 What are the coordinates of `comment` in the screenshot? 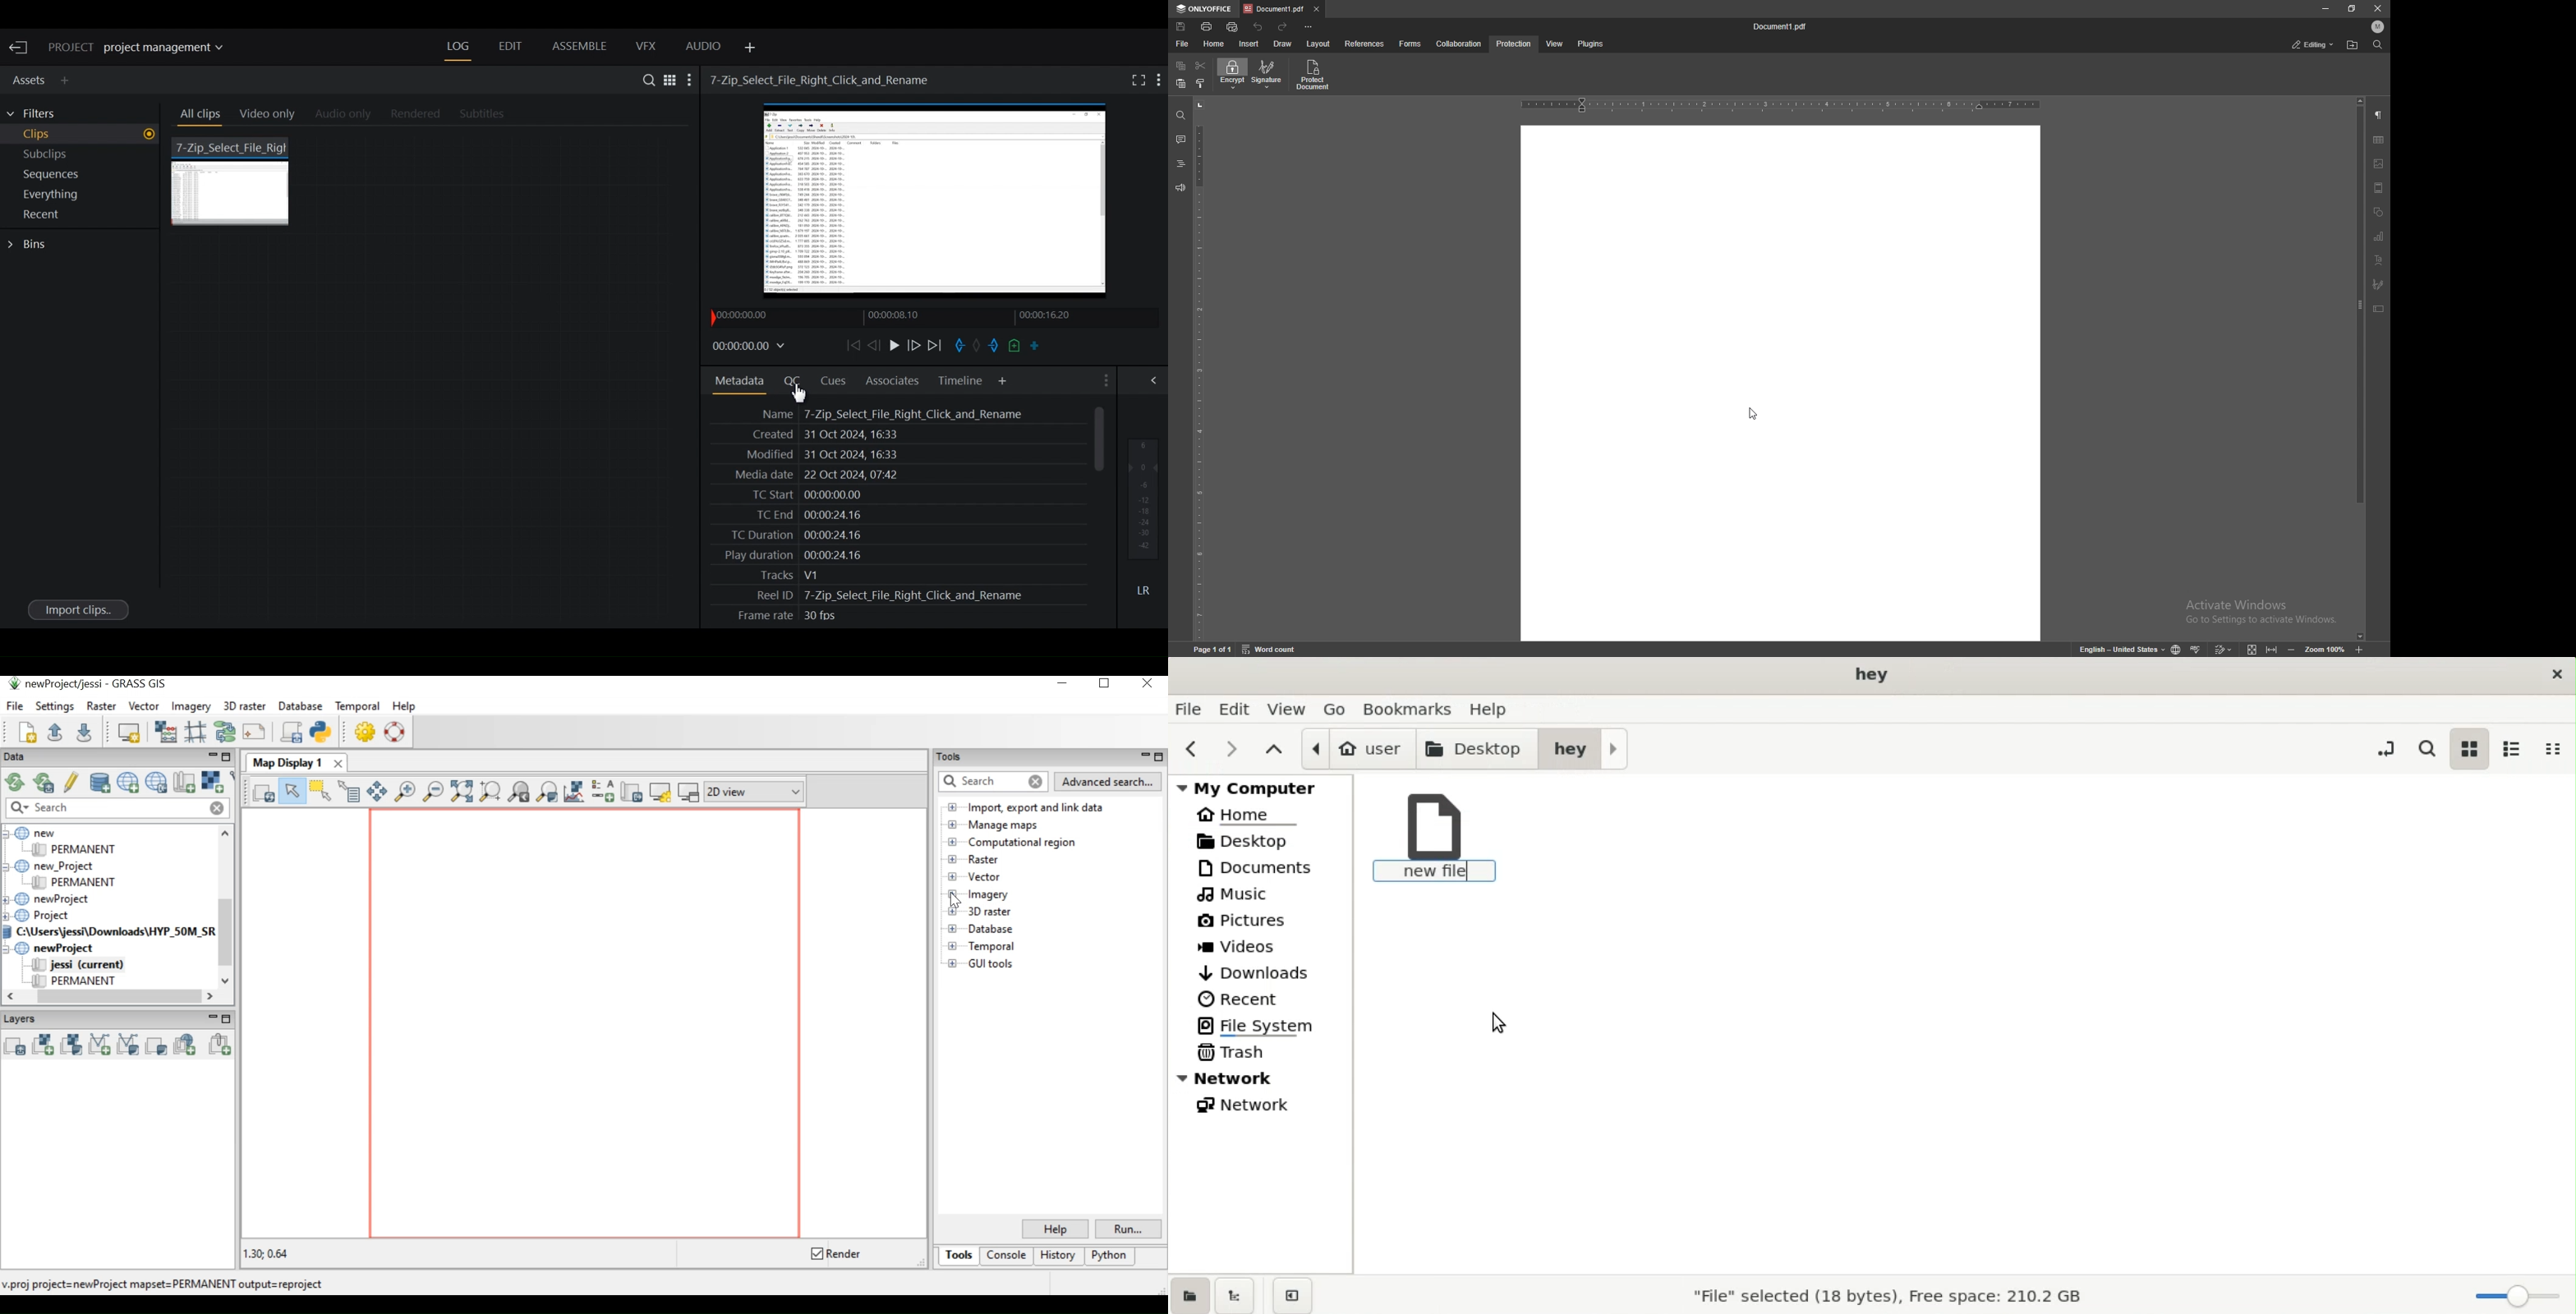 It's located at (1181, 139).